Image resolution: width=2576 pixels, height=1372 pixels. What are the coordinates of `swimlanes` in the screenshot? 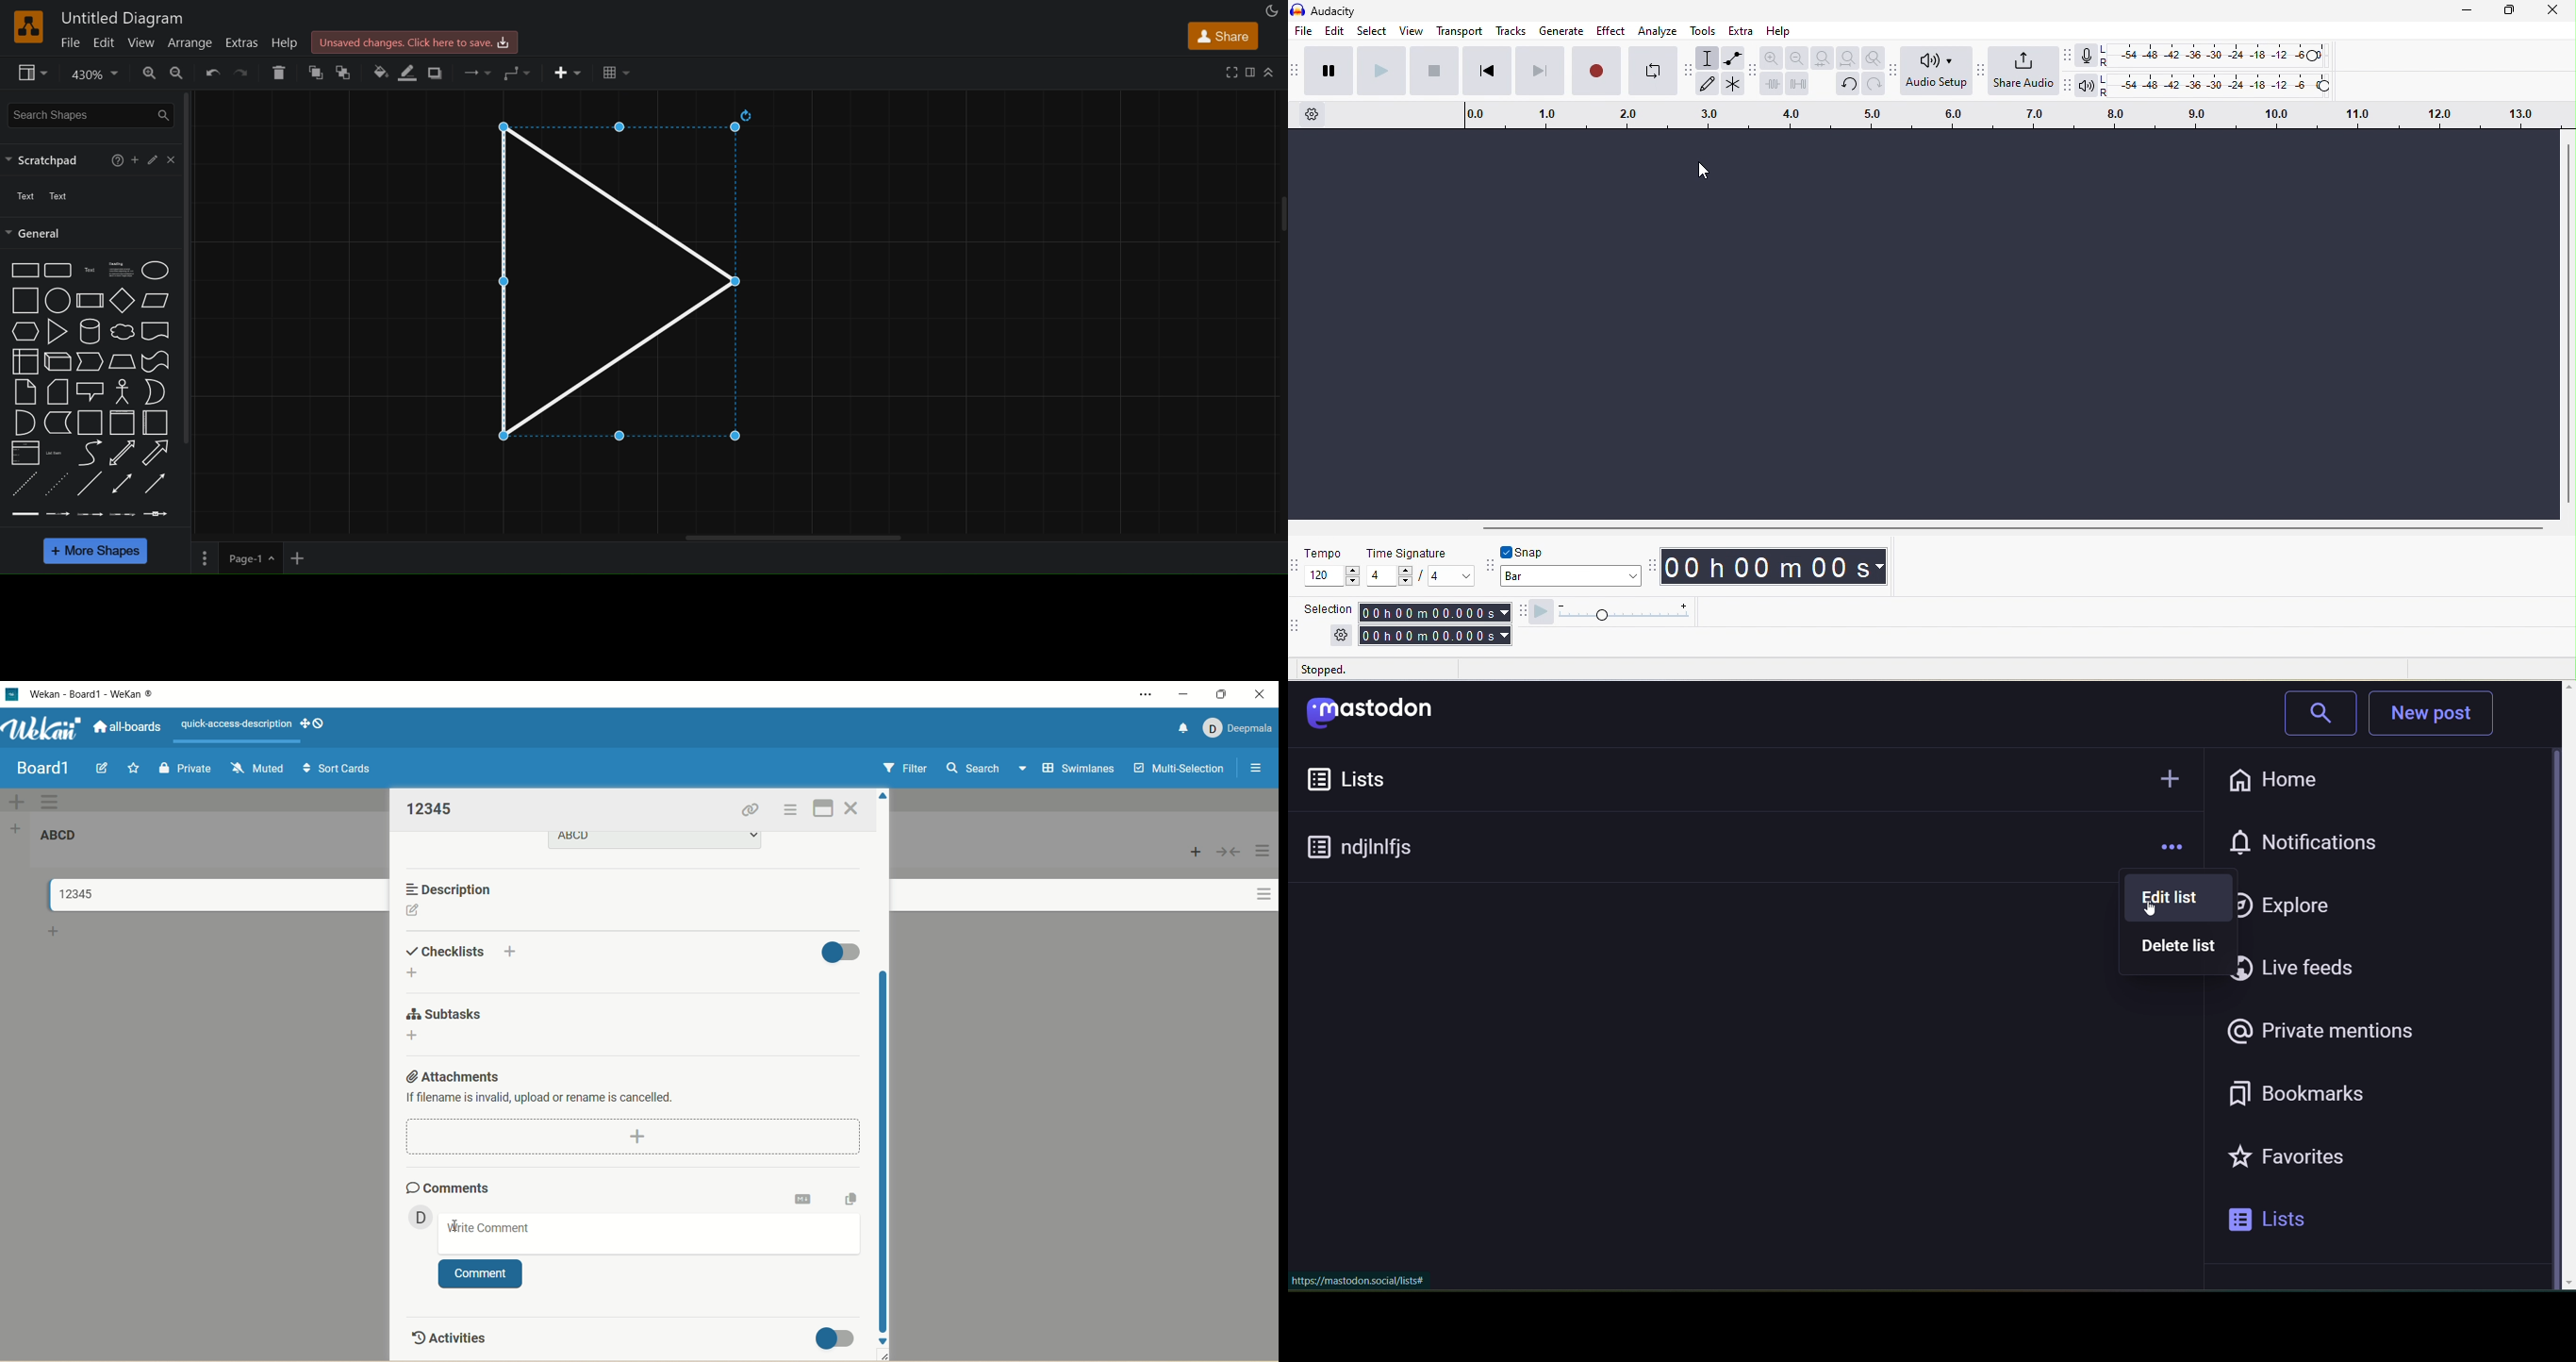 It's located at (1080, 770).